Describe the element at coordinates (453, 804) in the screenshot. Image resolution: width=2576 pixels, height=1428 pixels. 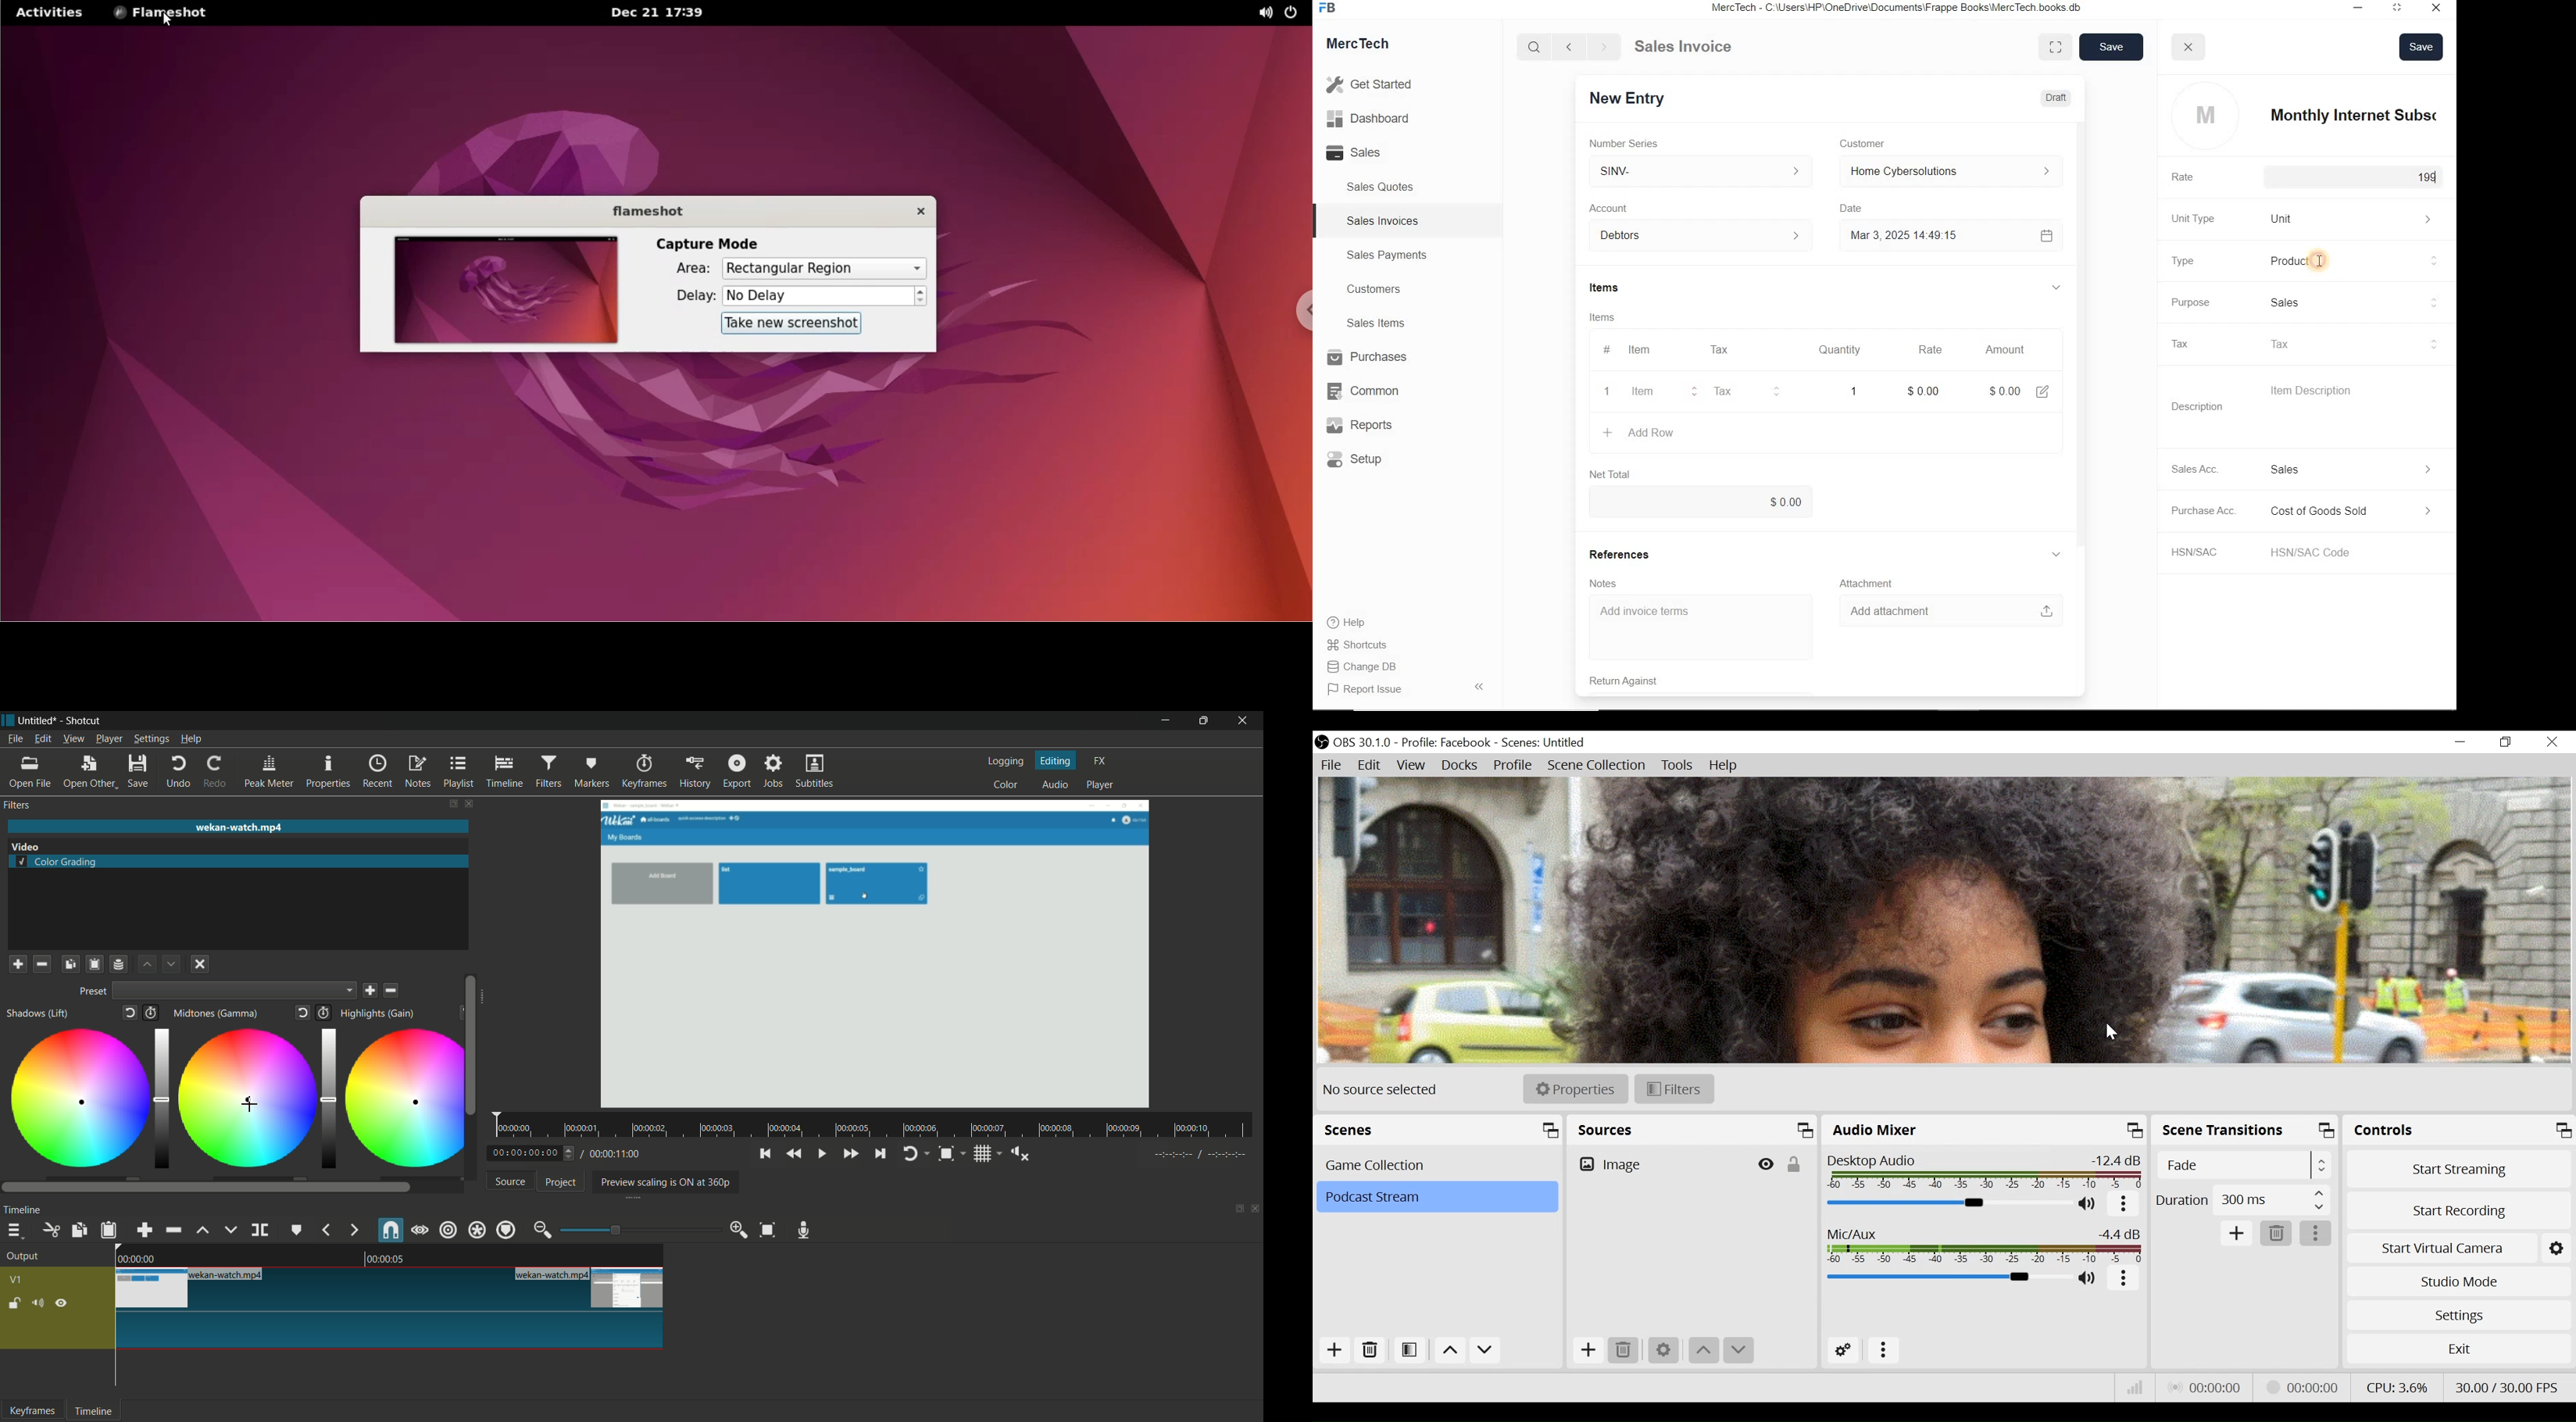
I see `change layout` at that location.